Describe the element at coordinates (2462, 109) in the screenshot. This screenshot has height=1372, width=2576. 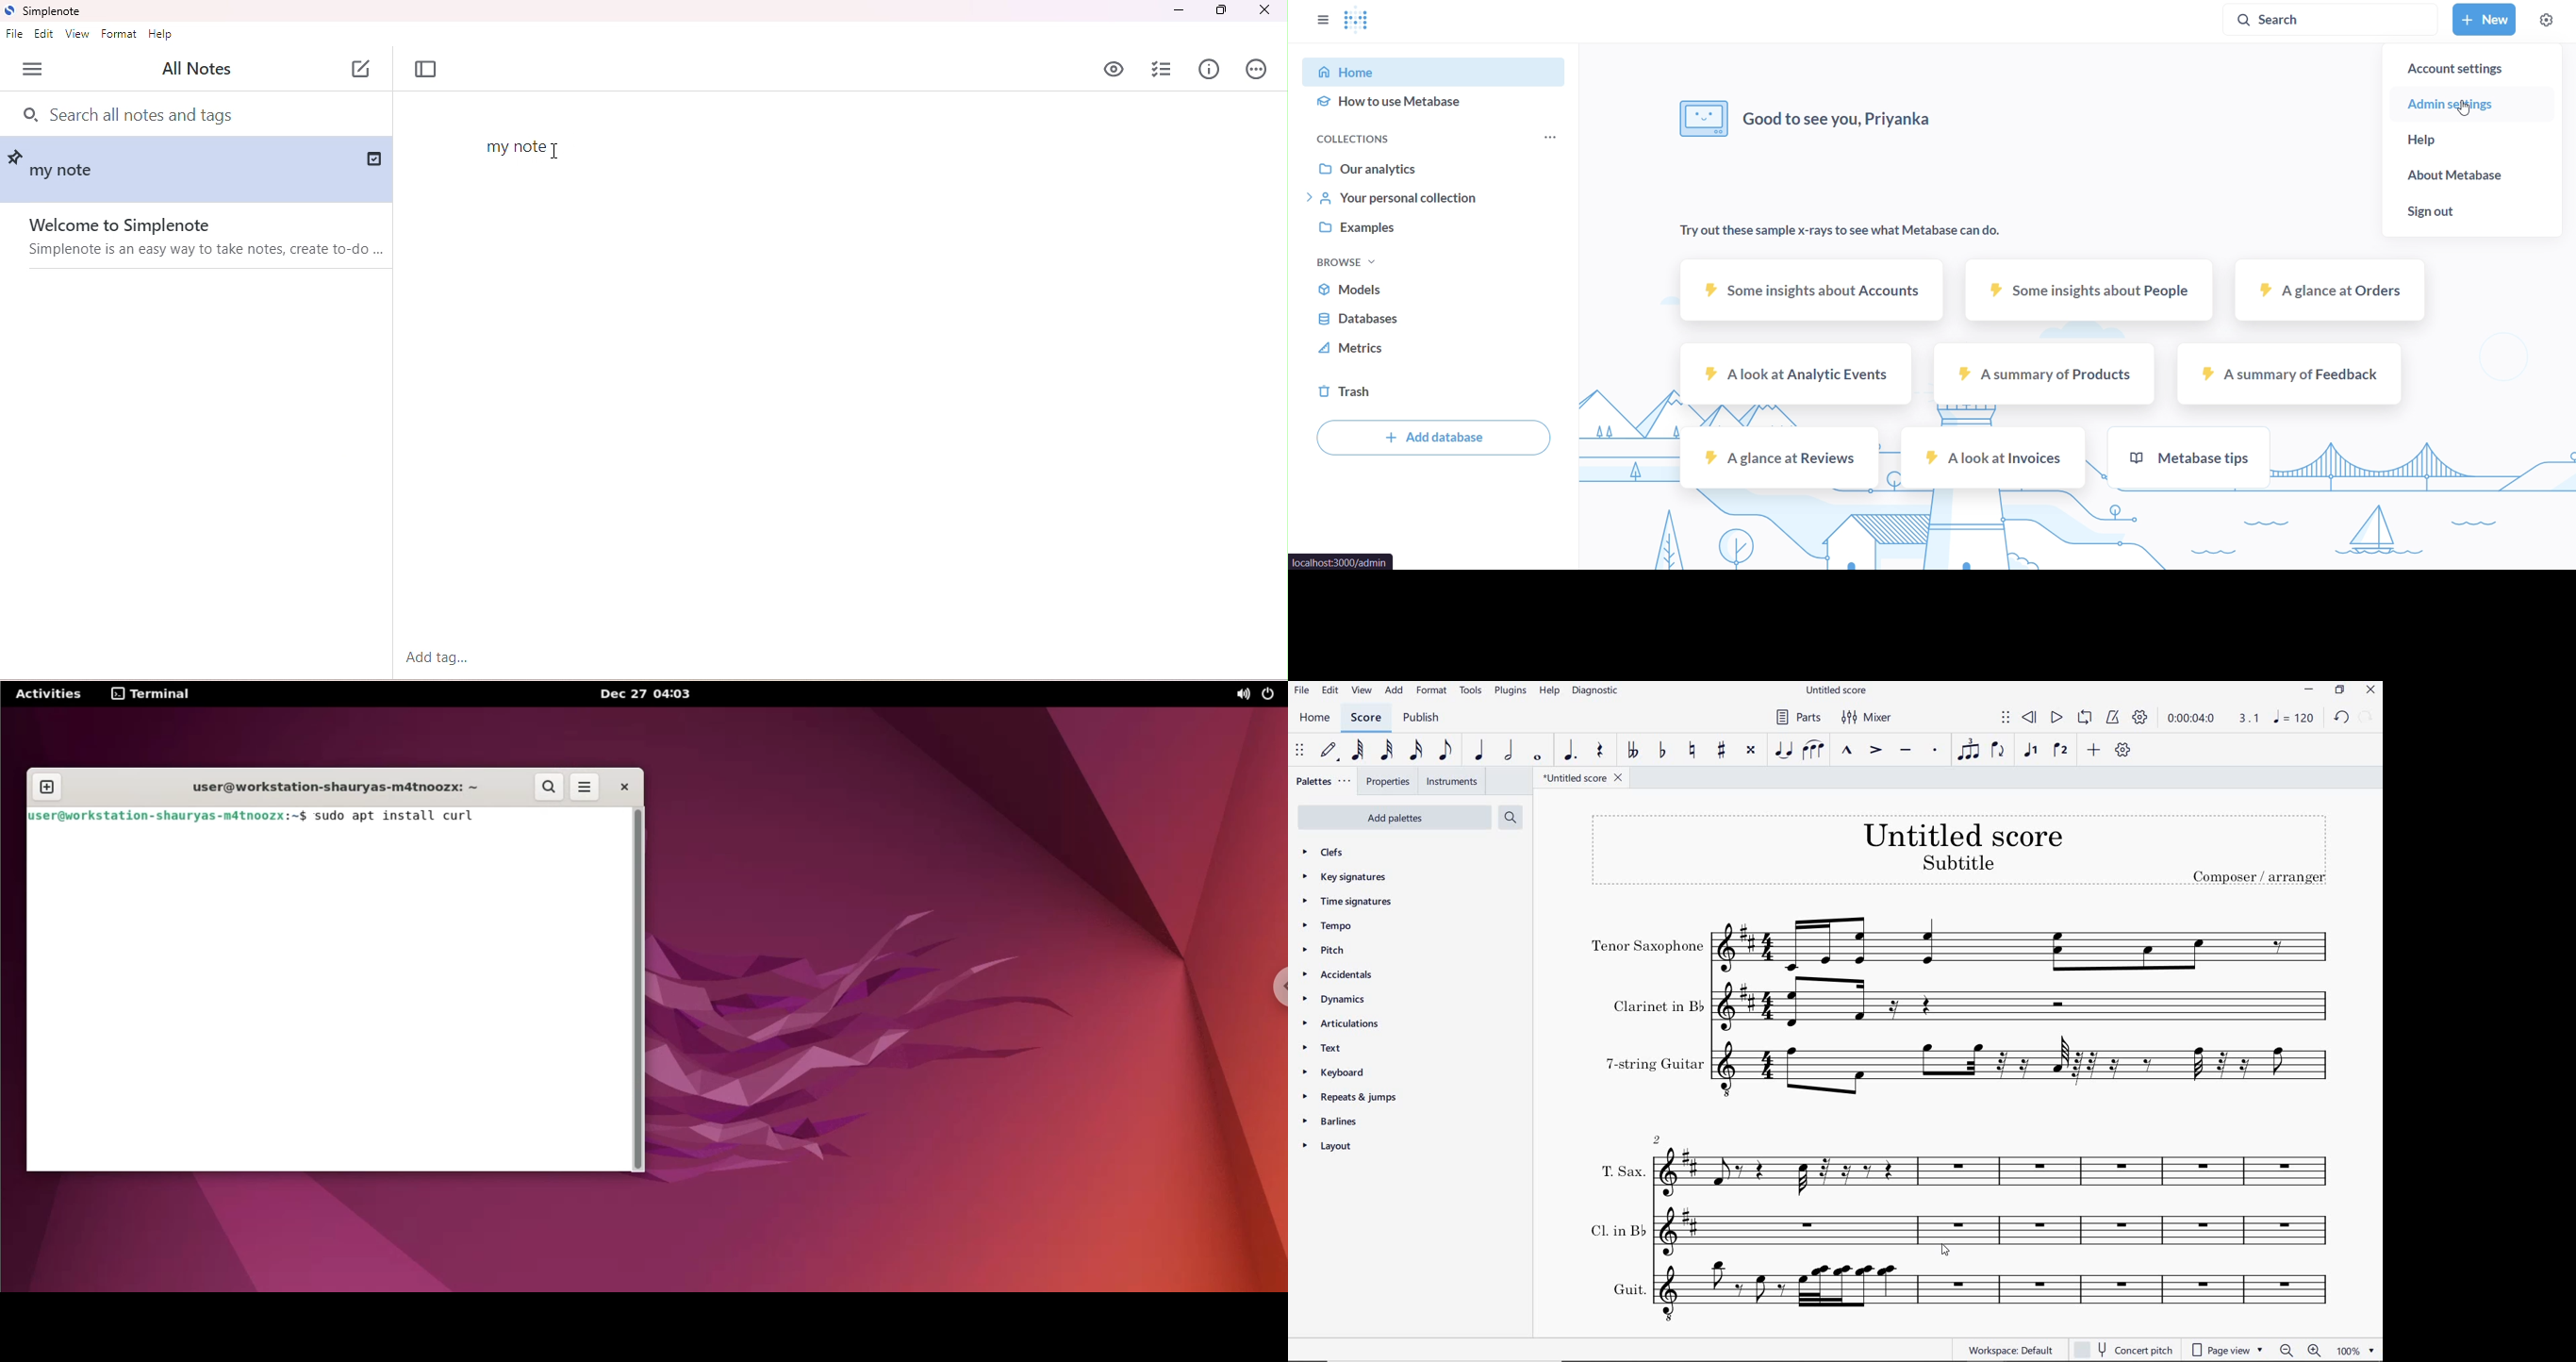
I see `cursor` at that location.